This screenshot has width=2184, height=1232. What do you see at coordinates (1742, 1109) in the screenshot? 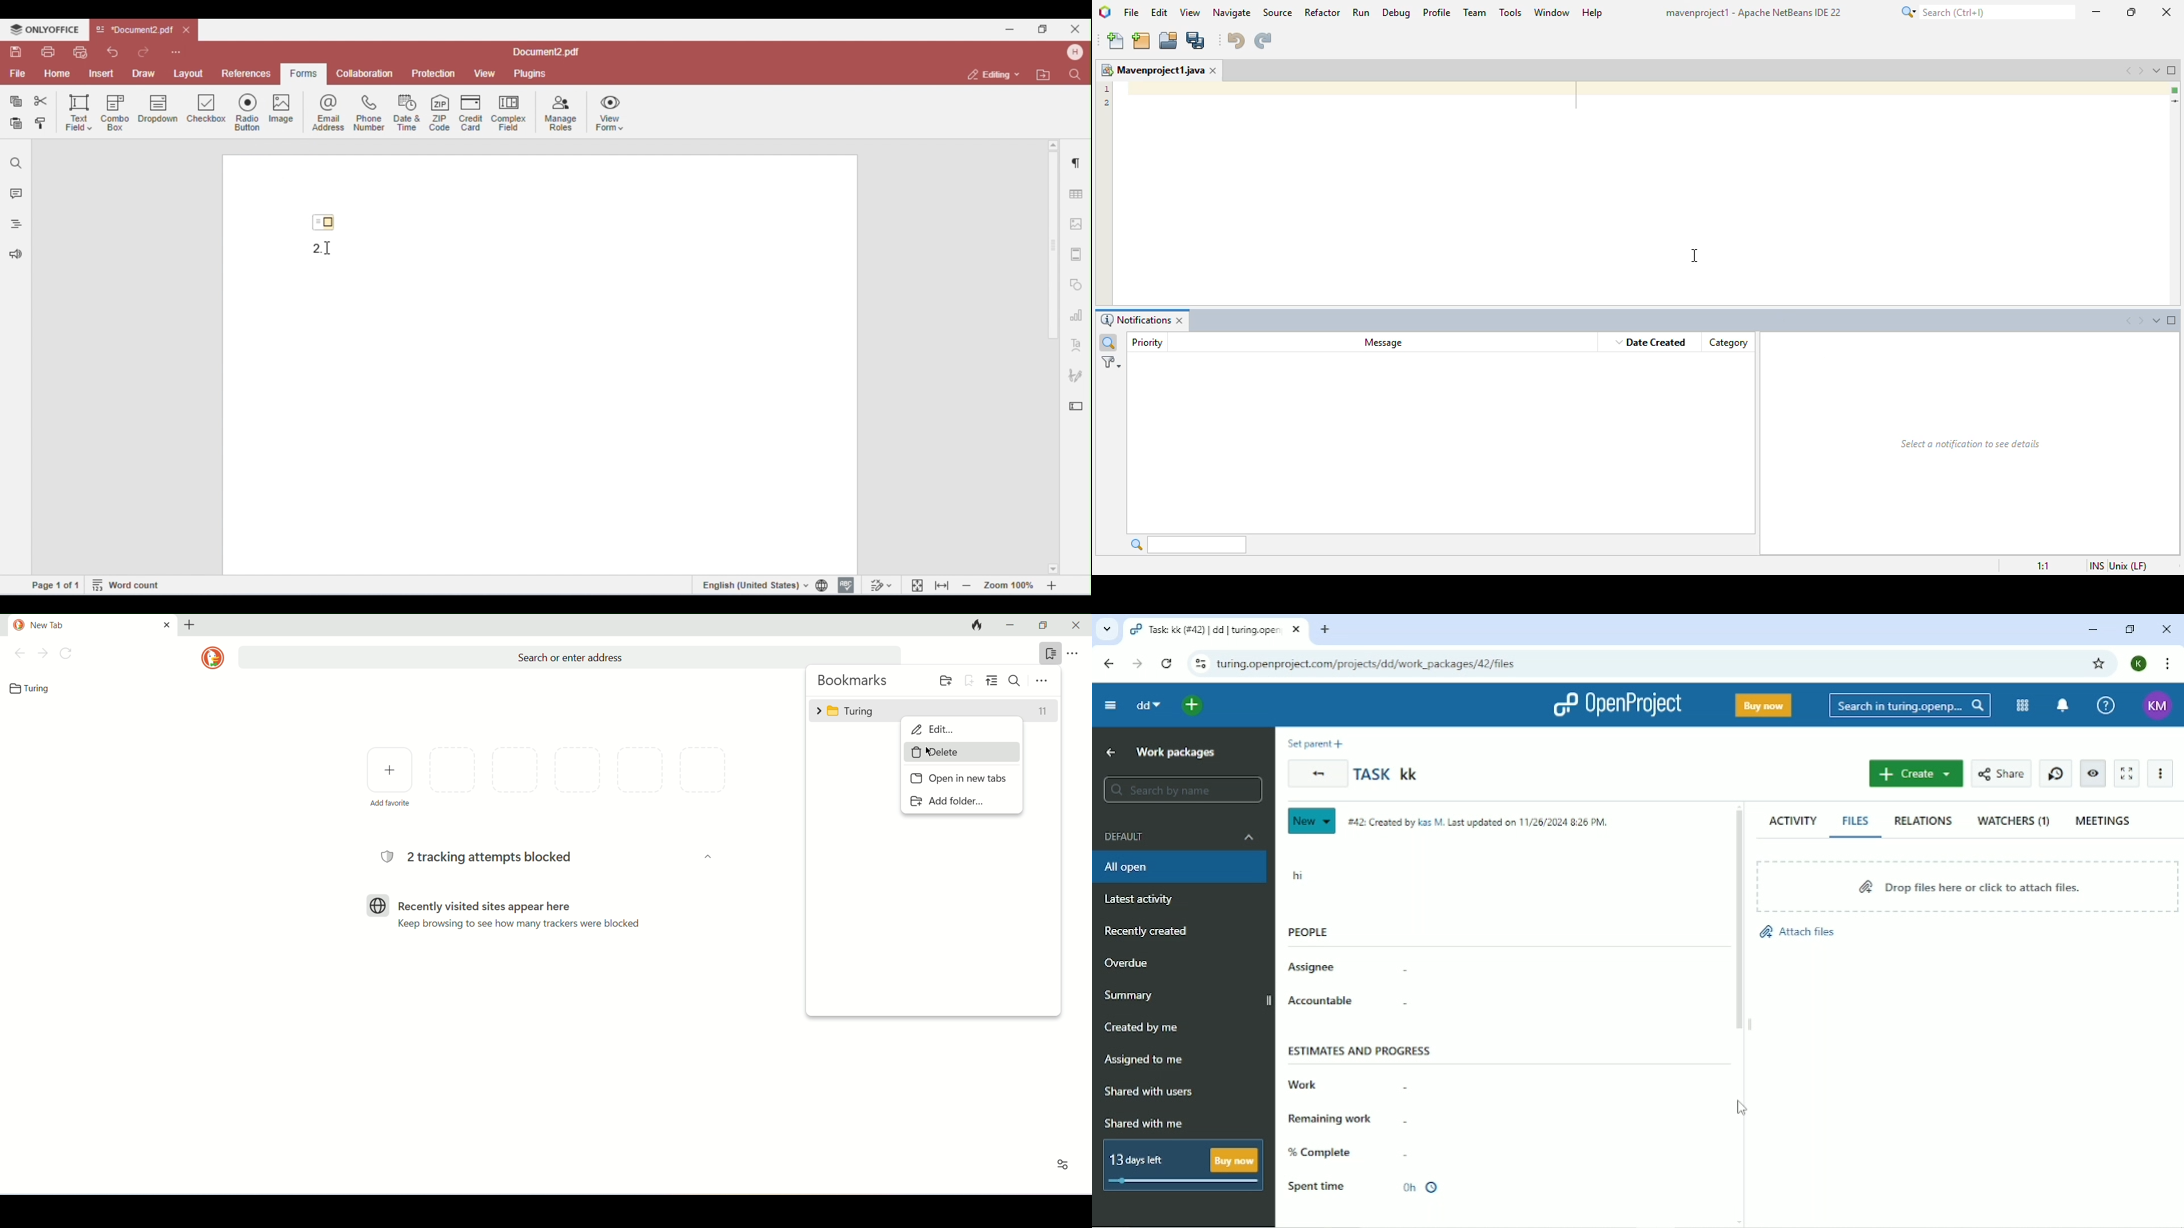
I see `Cursor` at bounding box center [1742, 1109].